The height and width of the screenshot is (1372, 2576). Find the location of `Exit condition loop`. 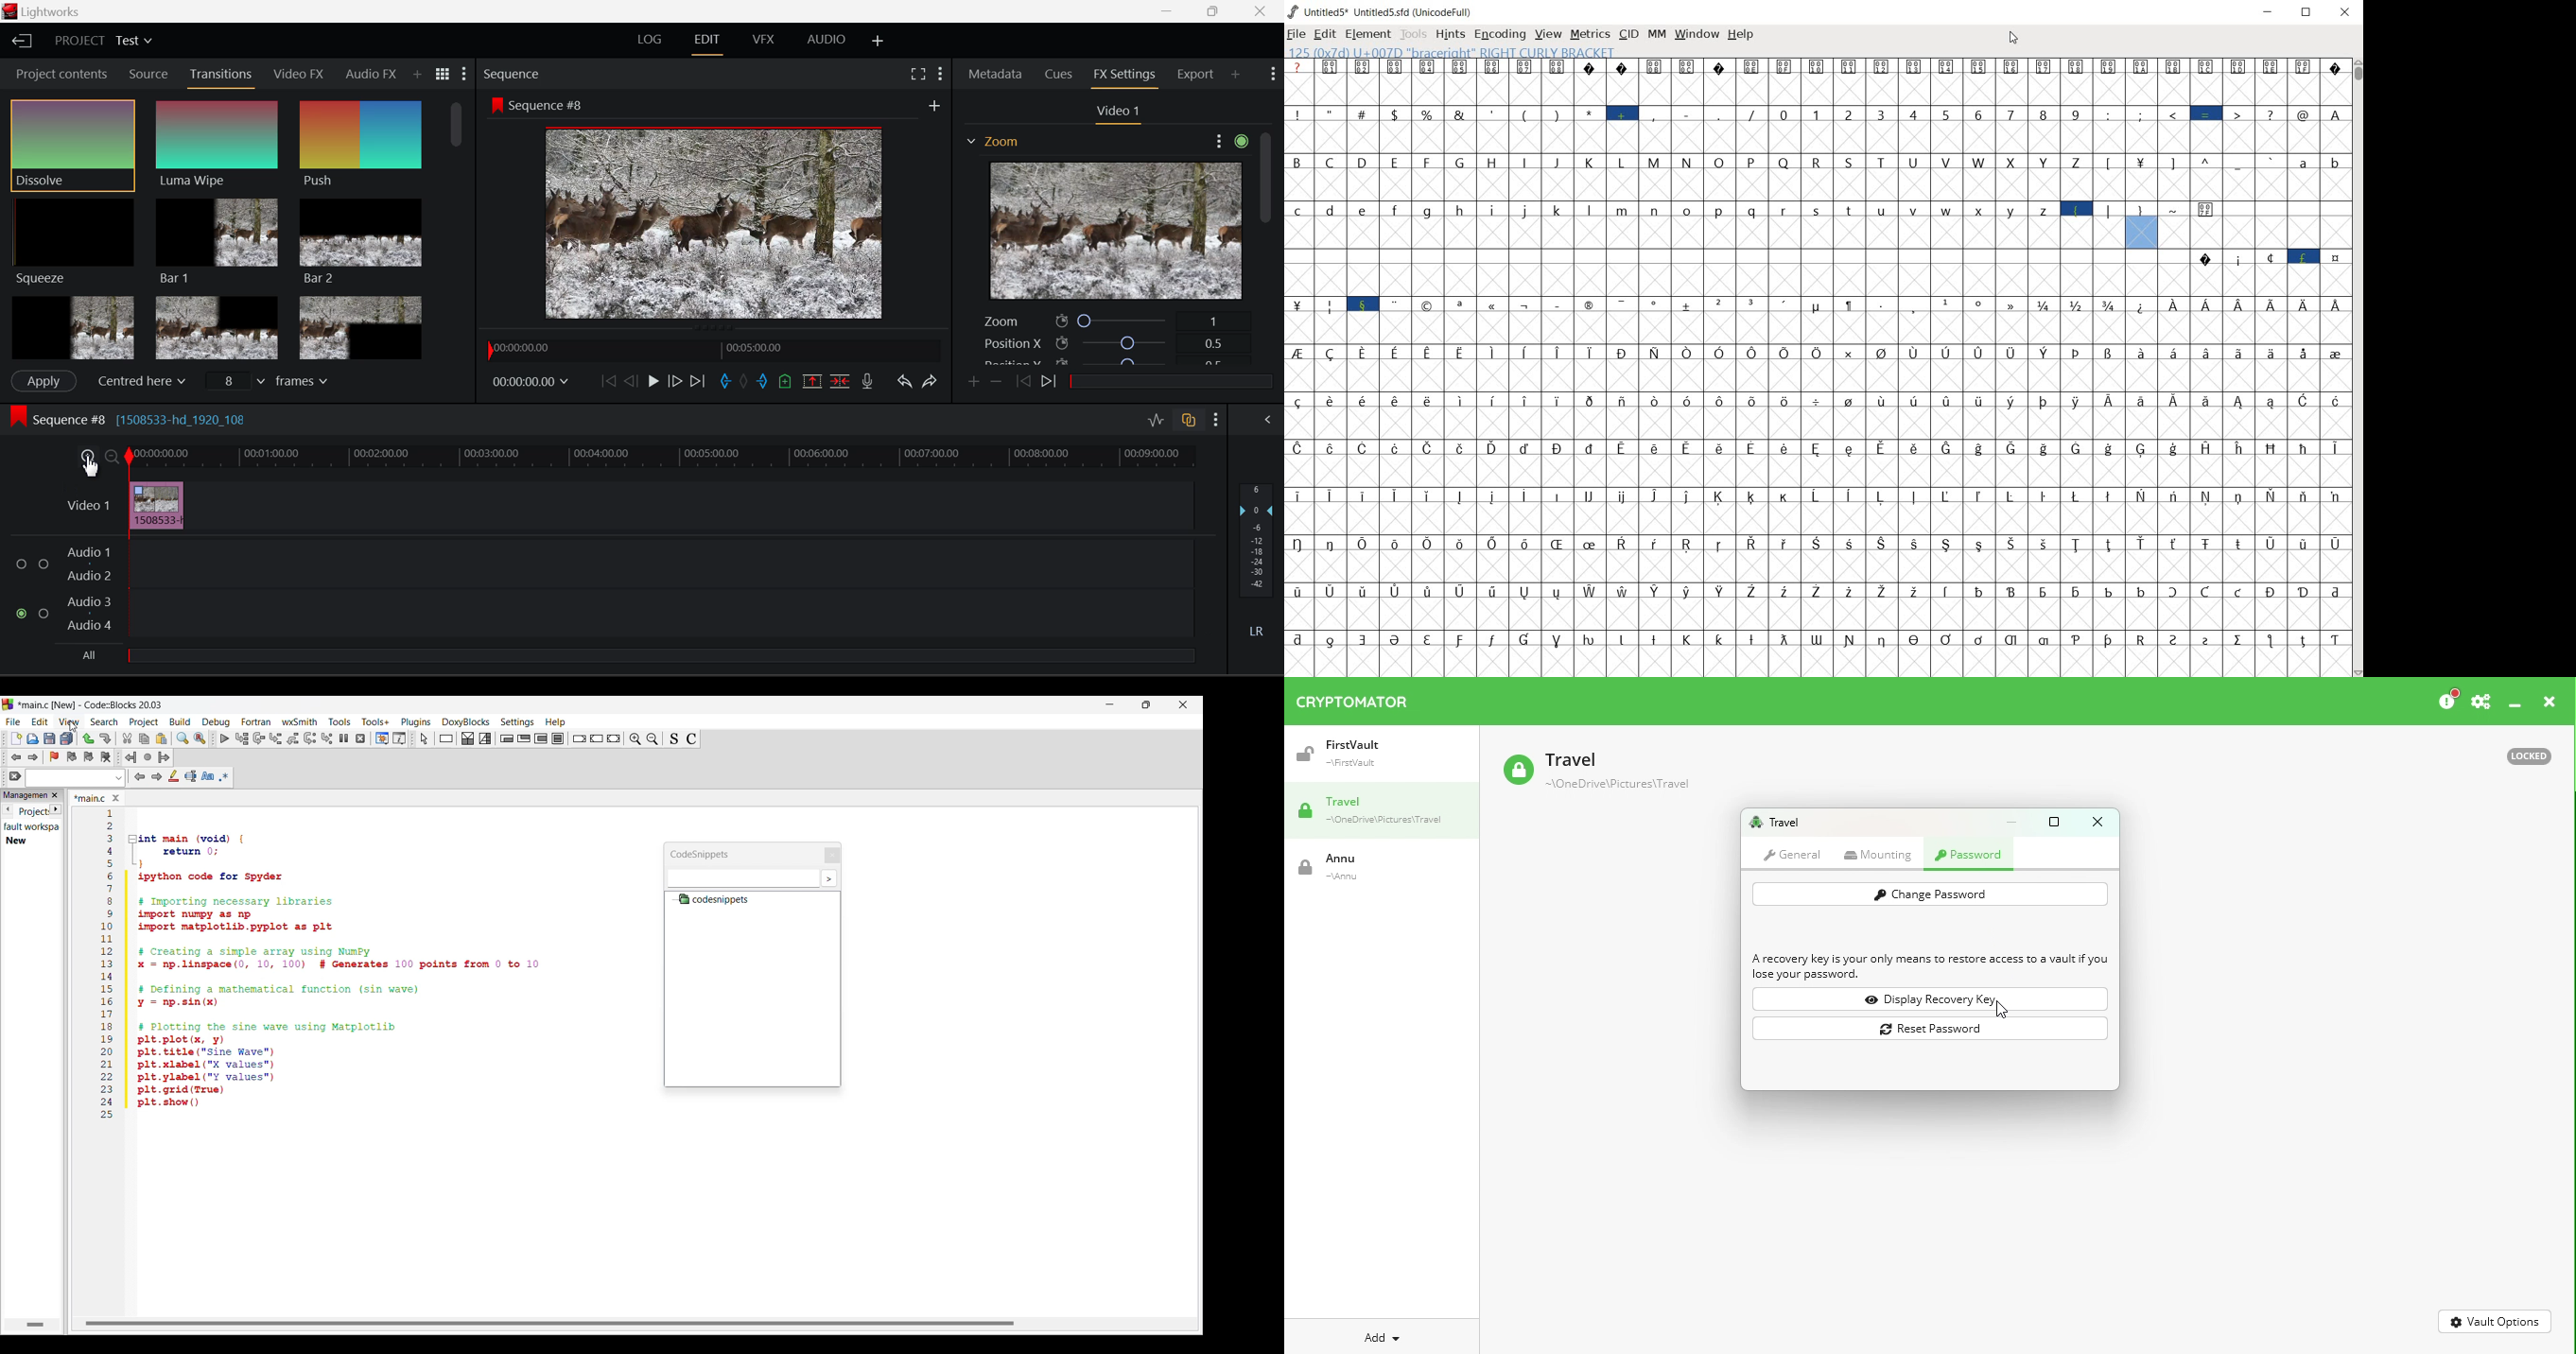

Exit condition loop is located at coordinates (524, 738).